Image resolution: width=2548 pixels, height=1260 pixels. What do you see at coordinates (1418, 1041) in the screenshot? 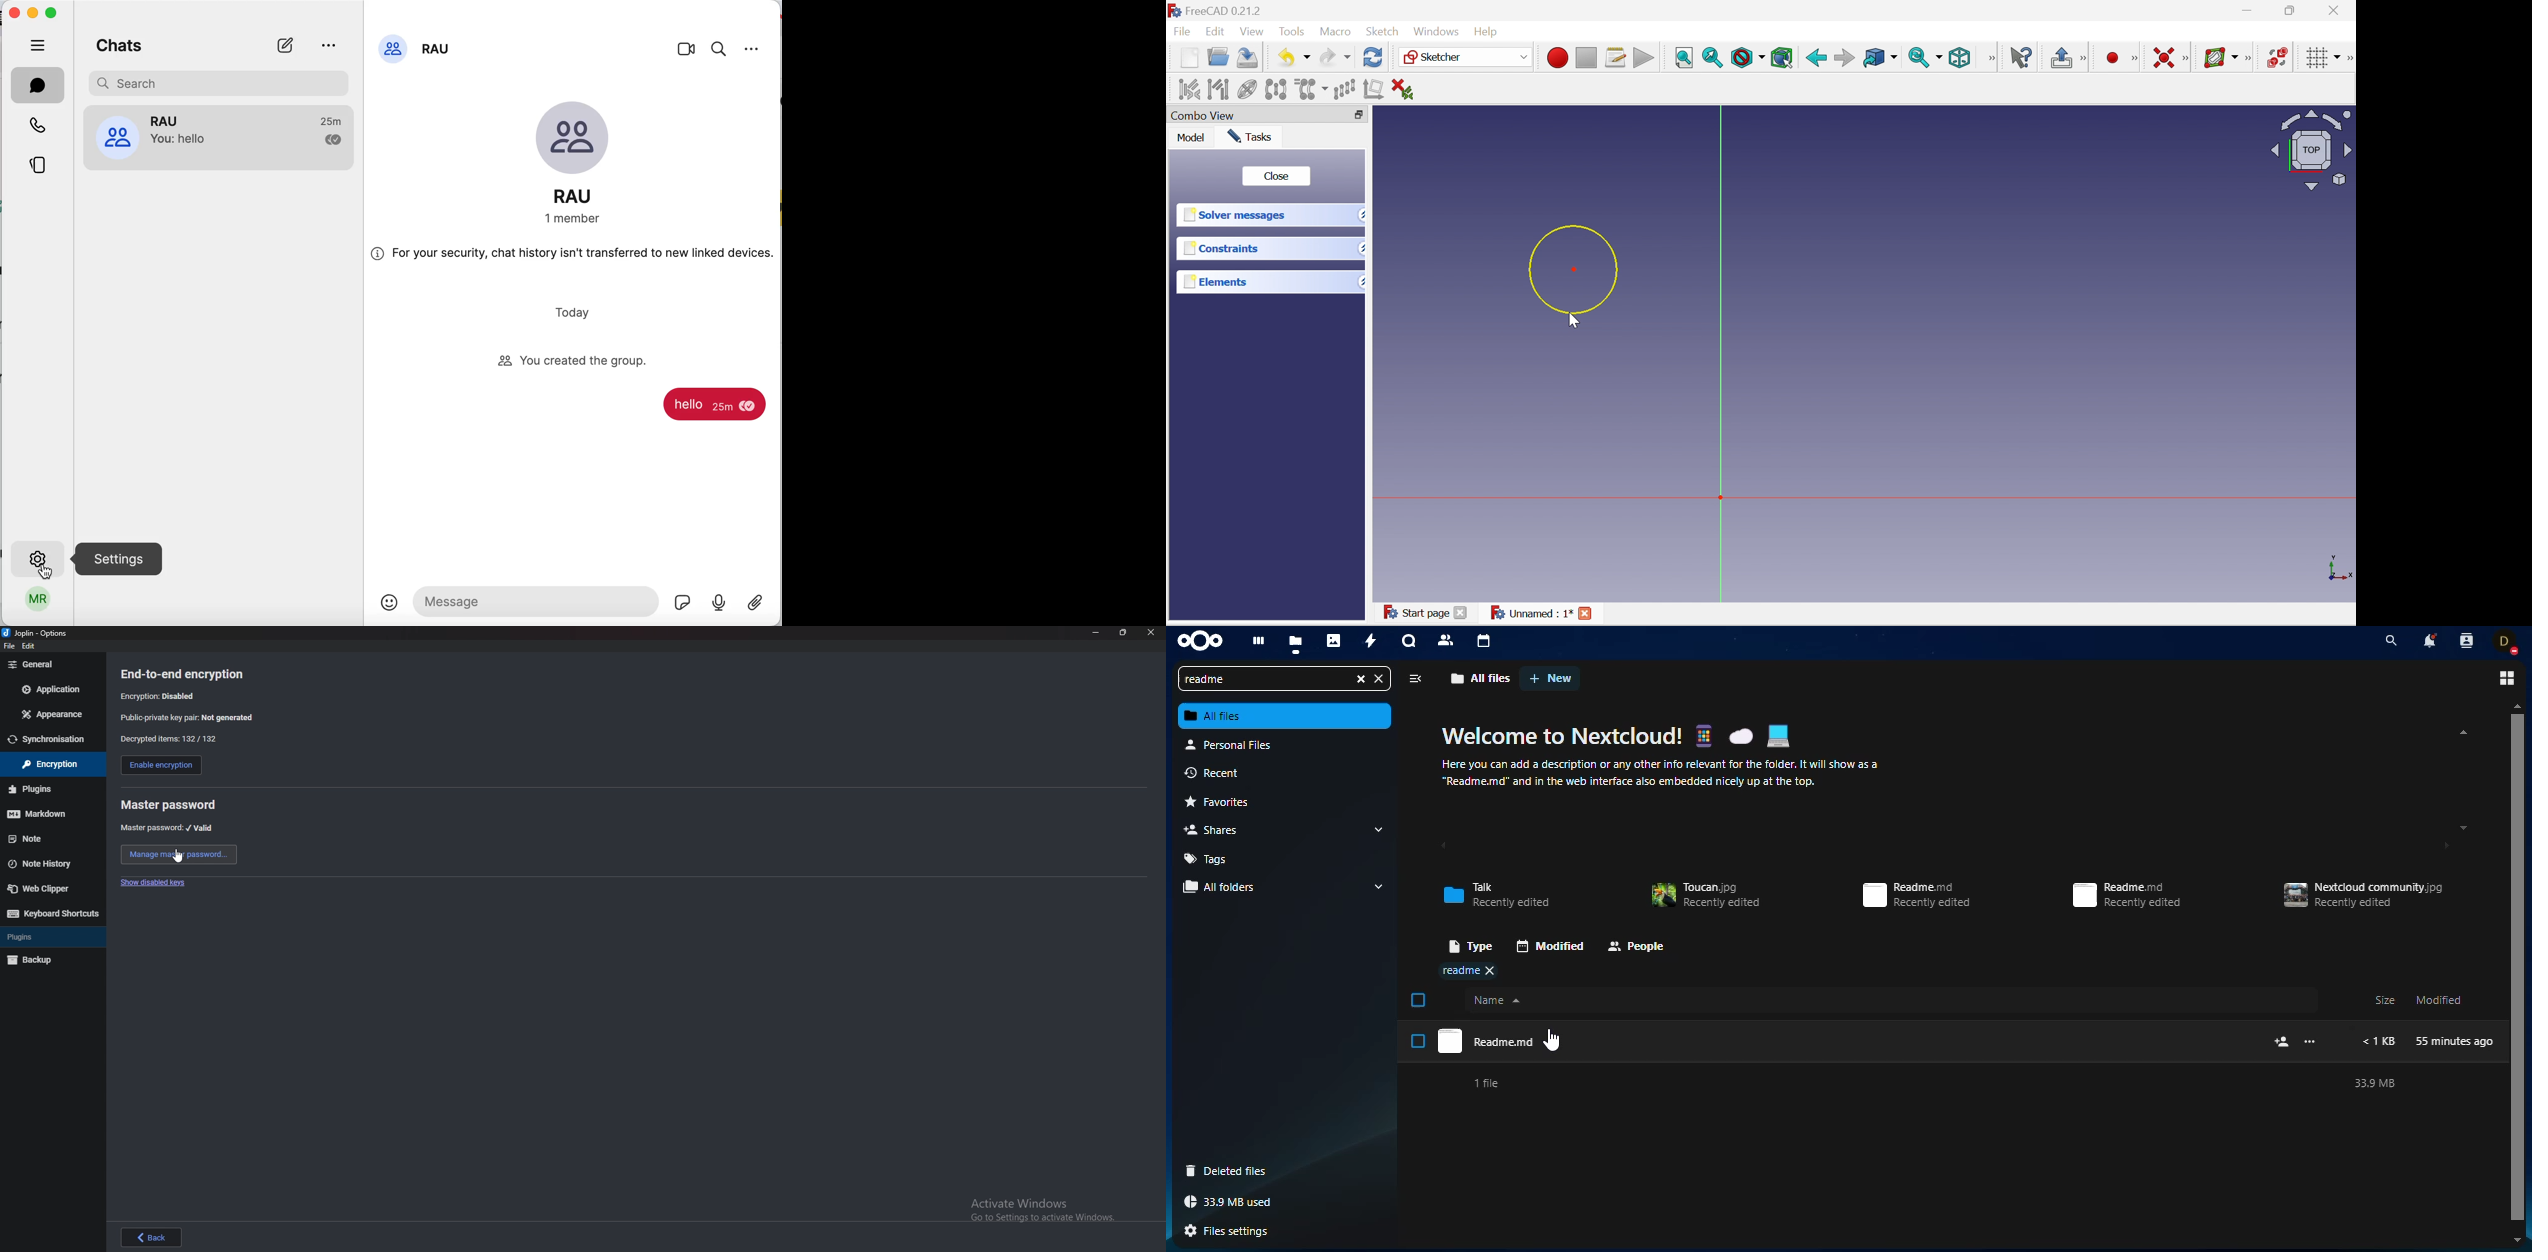
I see `Click to select` at bounding box center [1418, 1041].